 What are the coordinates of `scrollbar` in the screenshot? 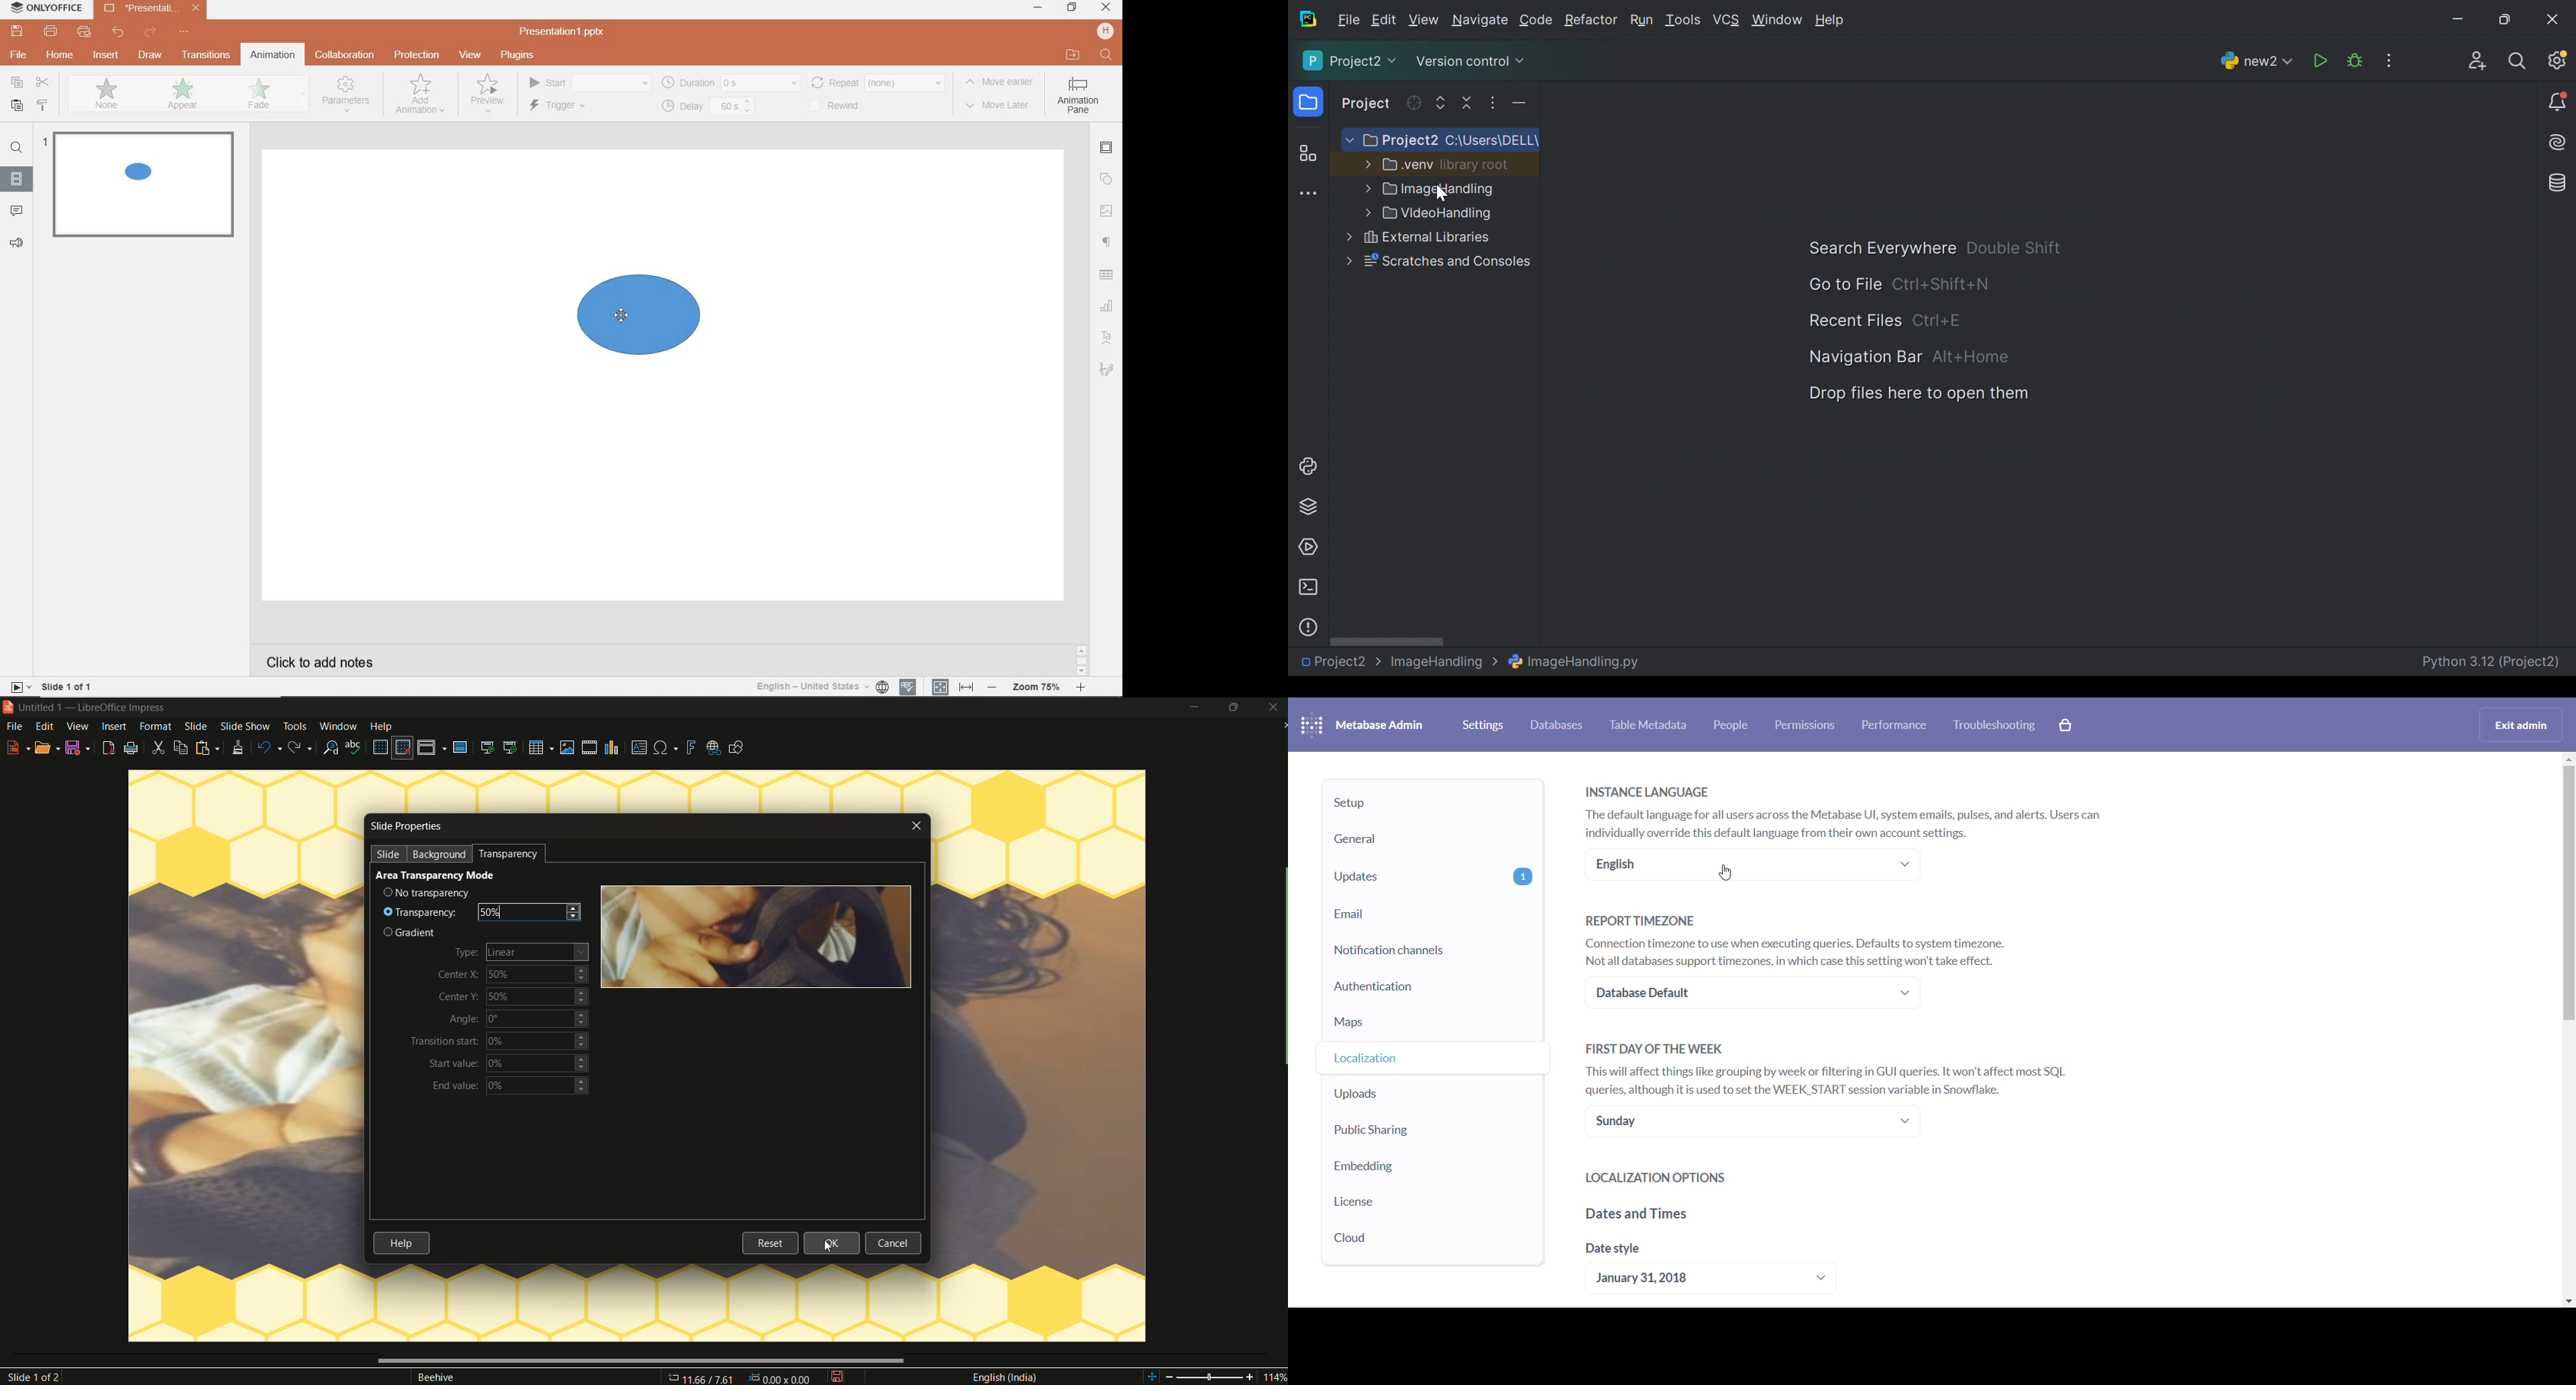 It's located at (2568, 910).